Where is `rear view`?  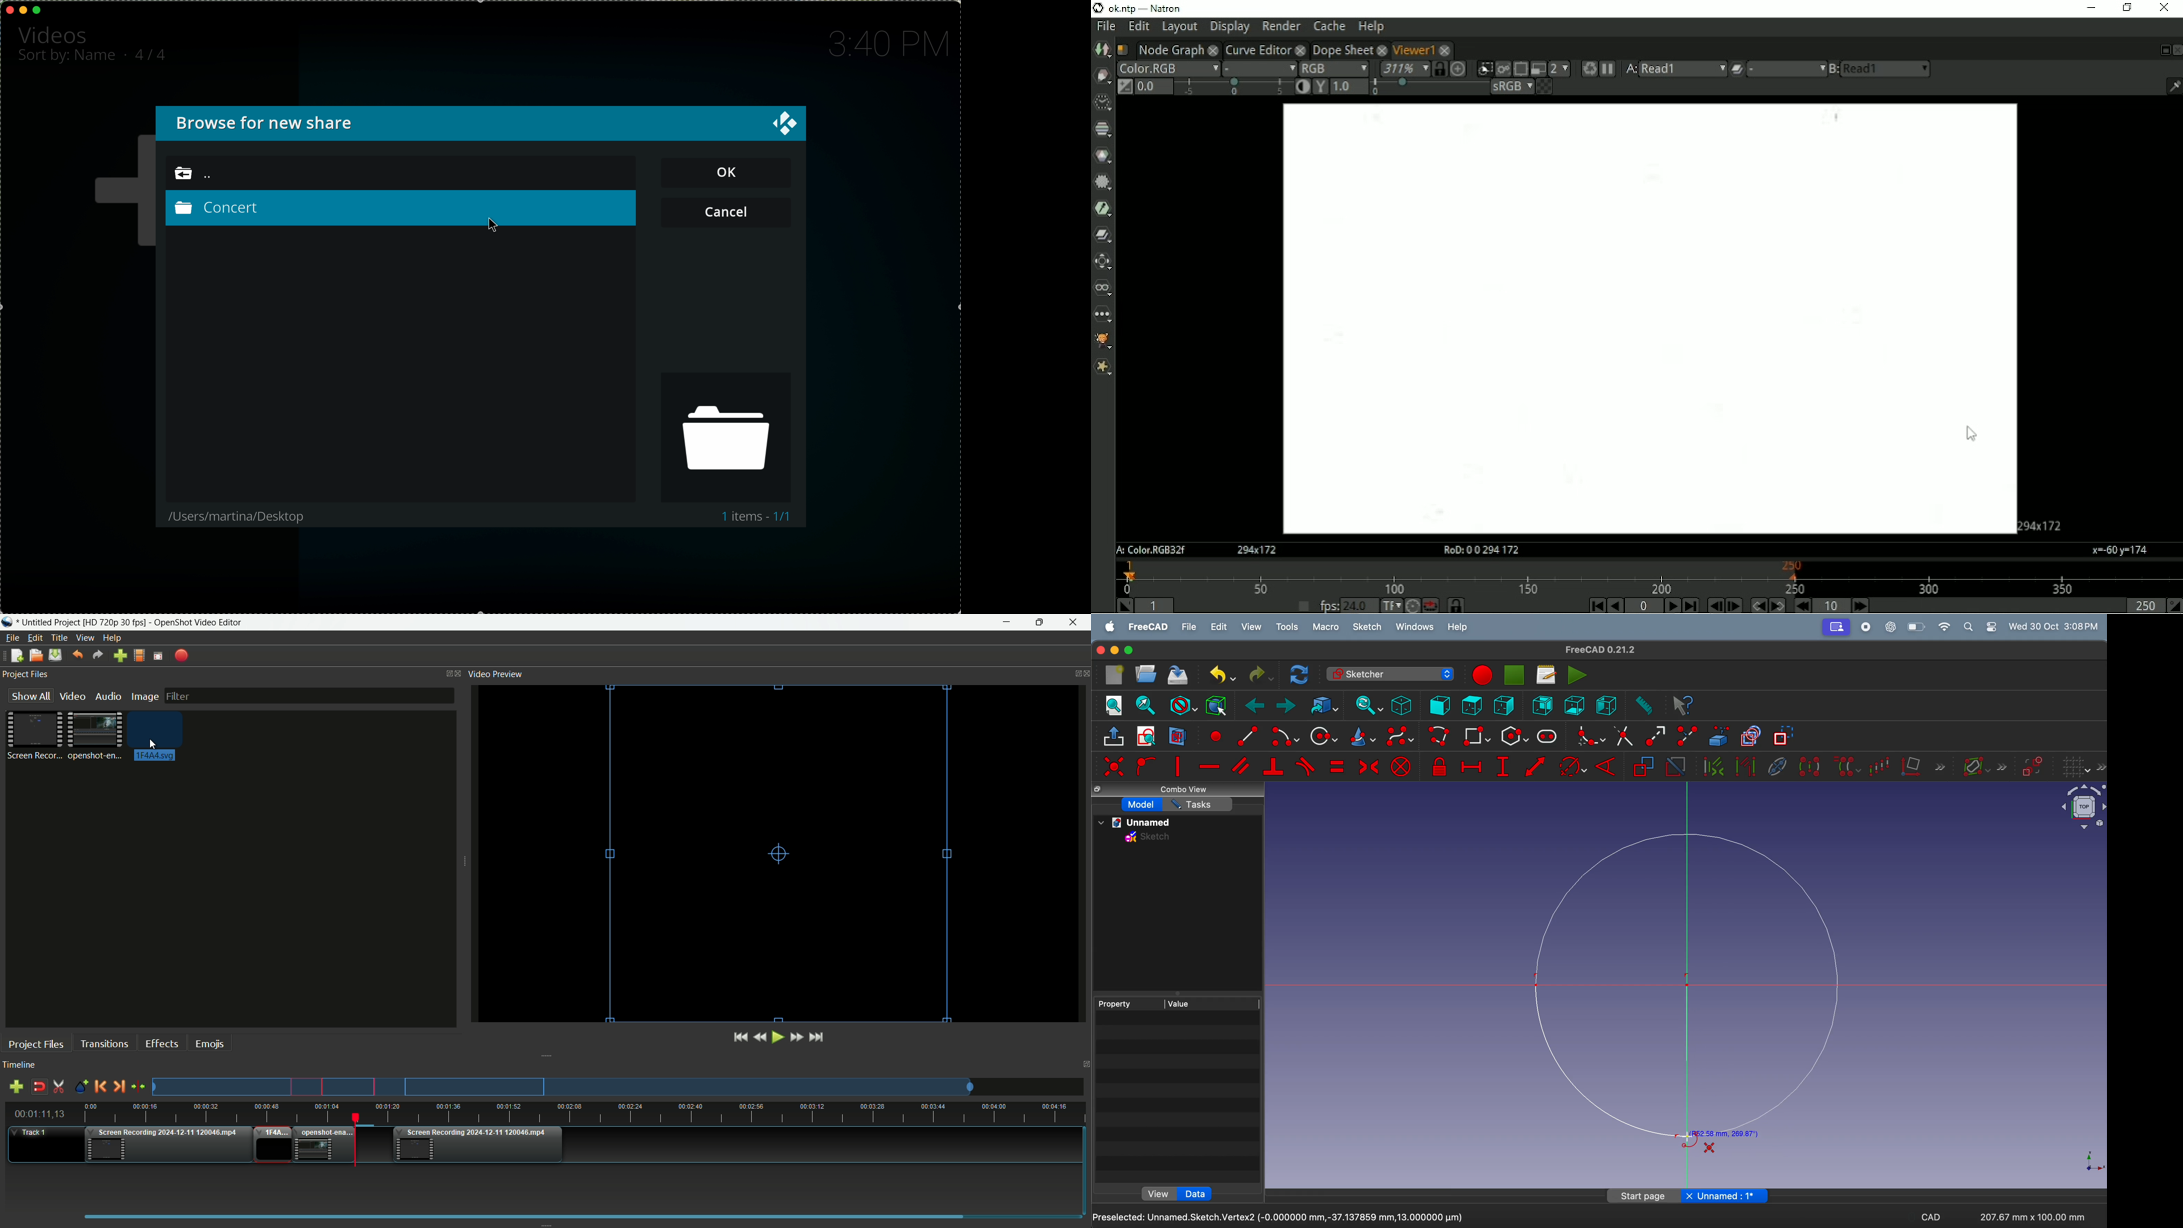
rear view is located at coordinates (1545, 705).